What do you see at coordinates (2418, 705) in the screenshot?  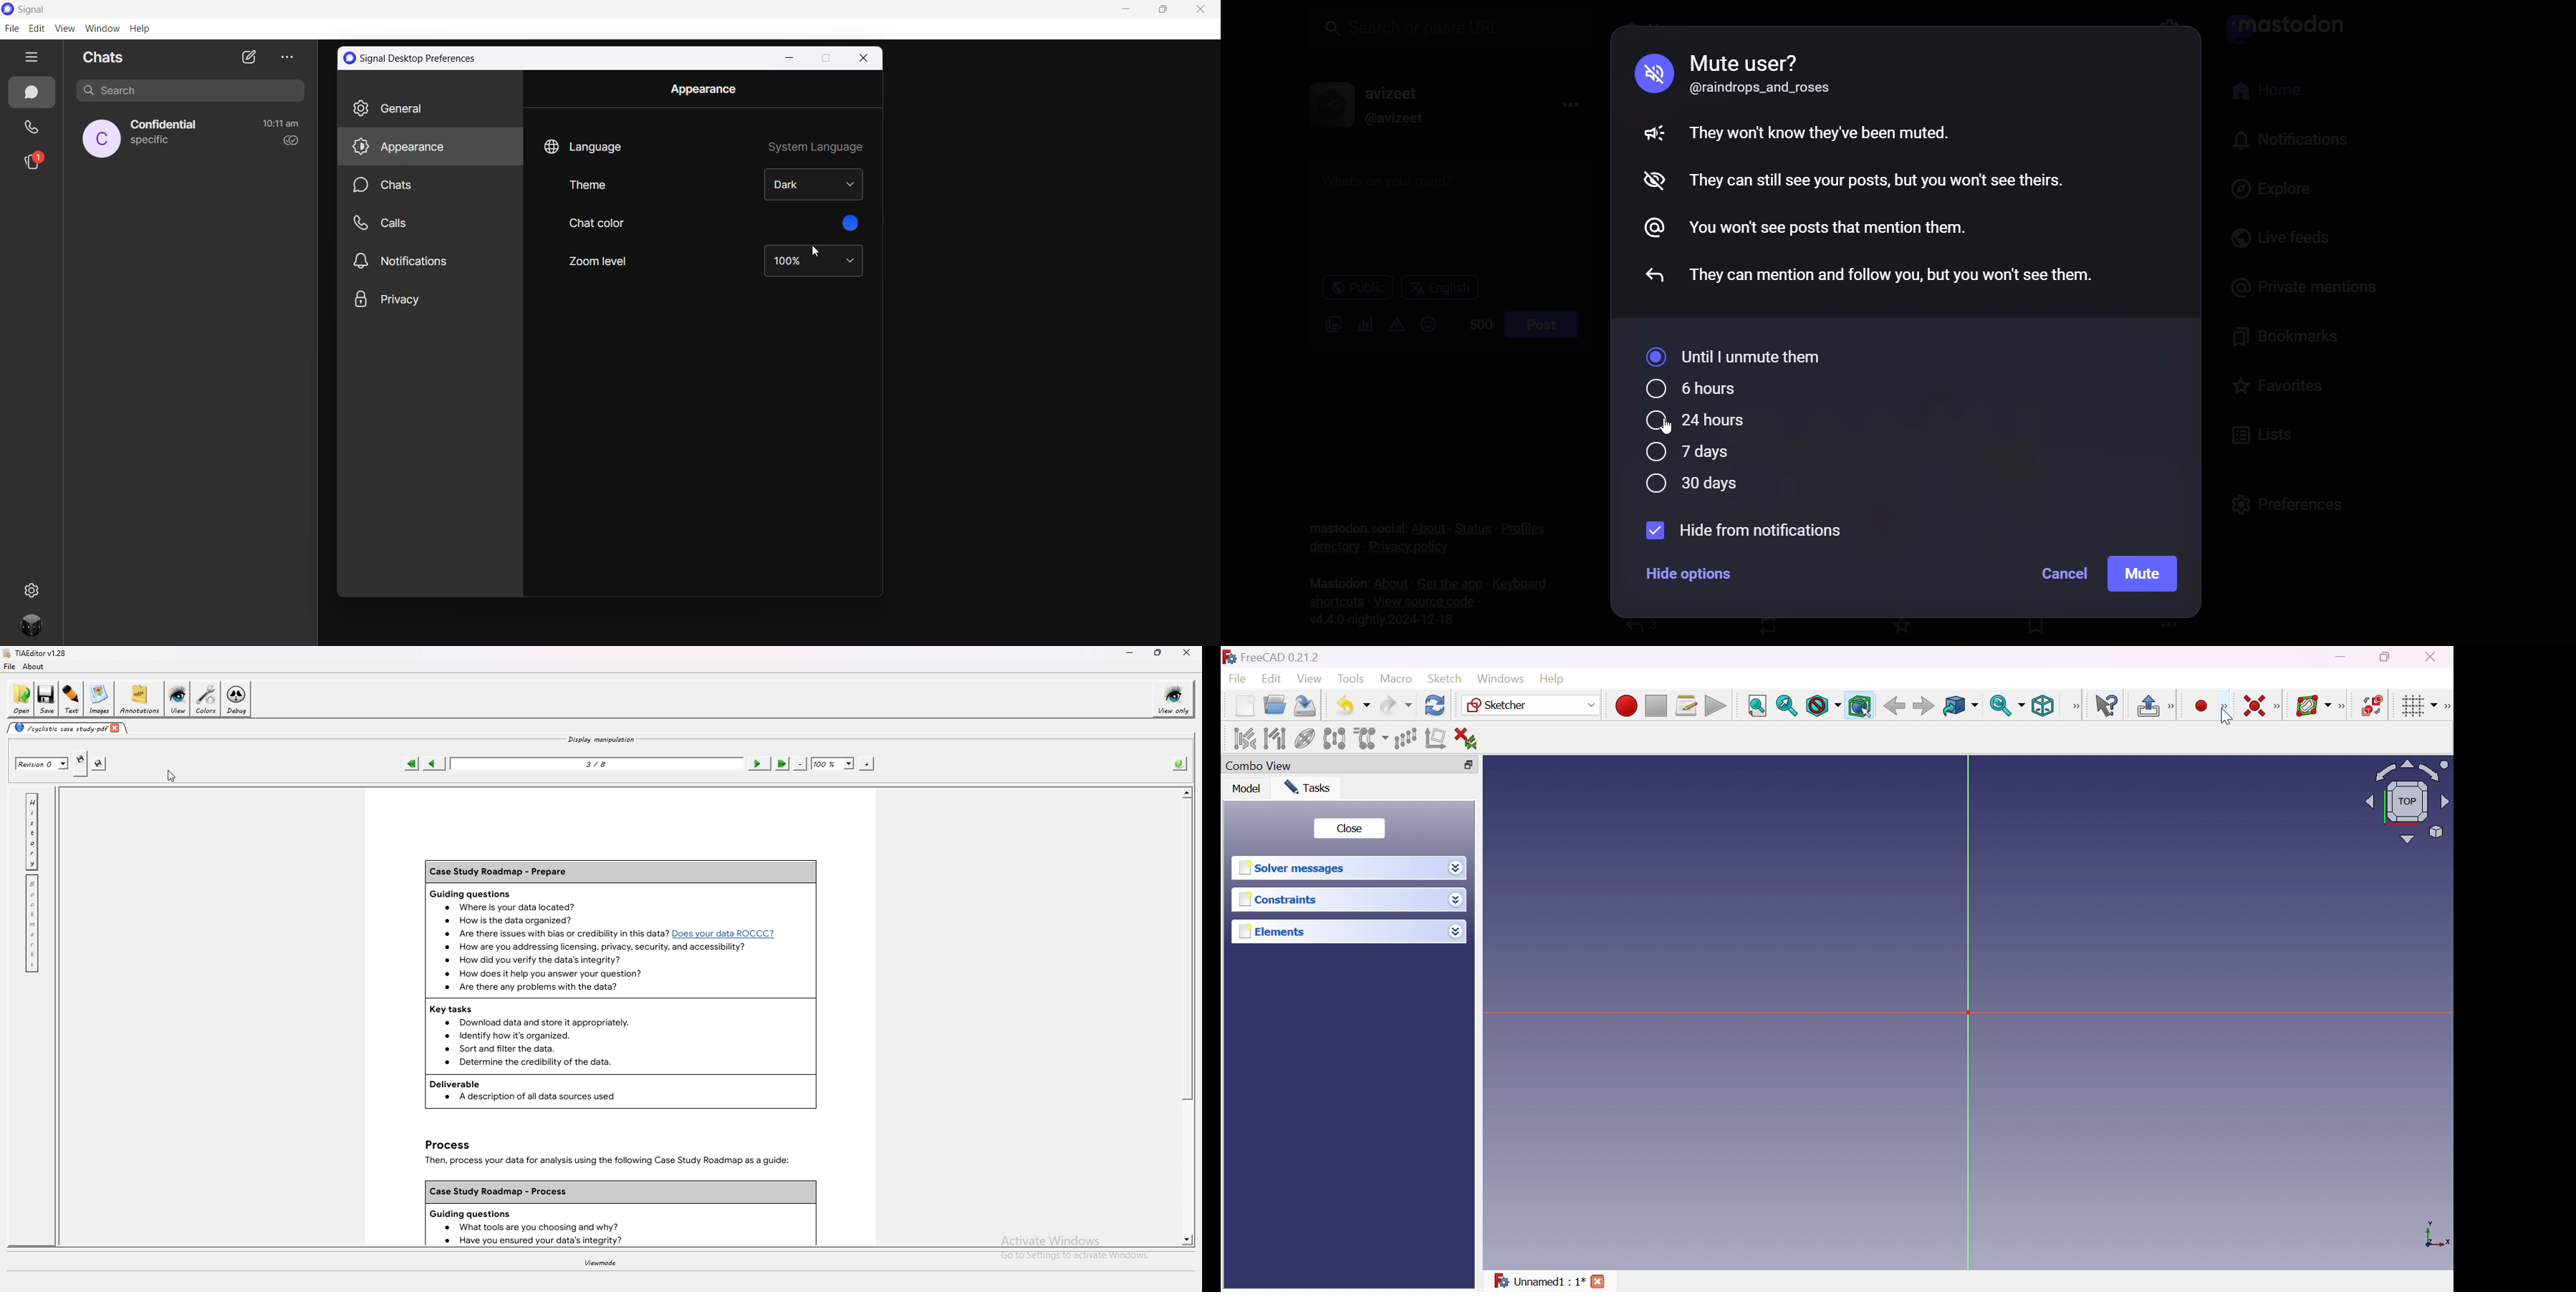 I see `Toggle grid` at bounding box center [2418, 705].